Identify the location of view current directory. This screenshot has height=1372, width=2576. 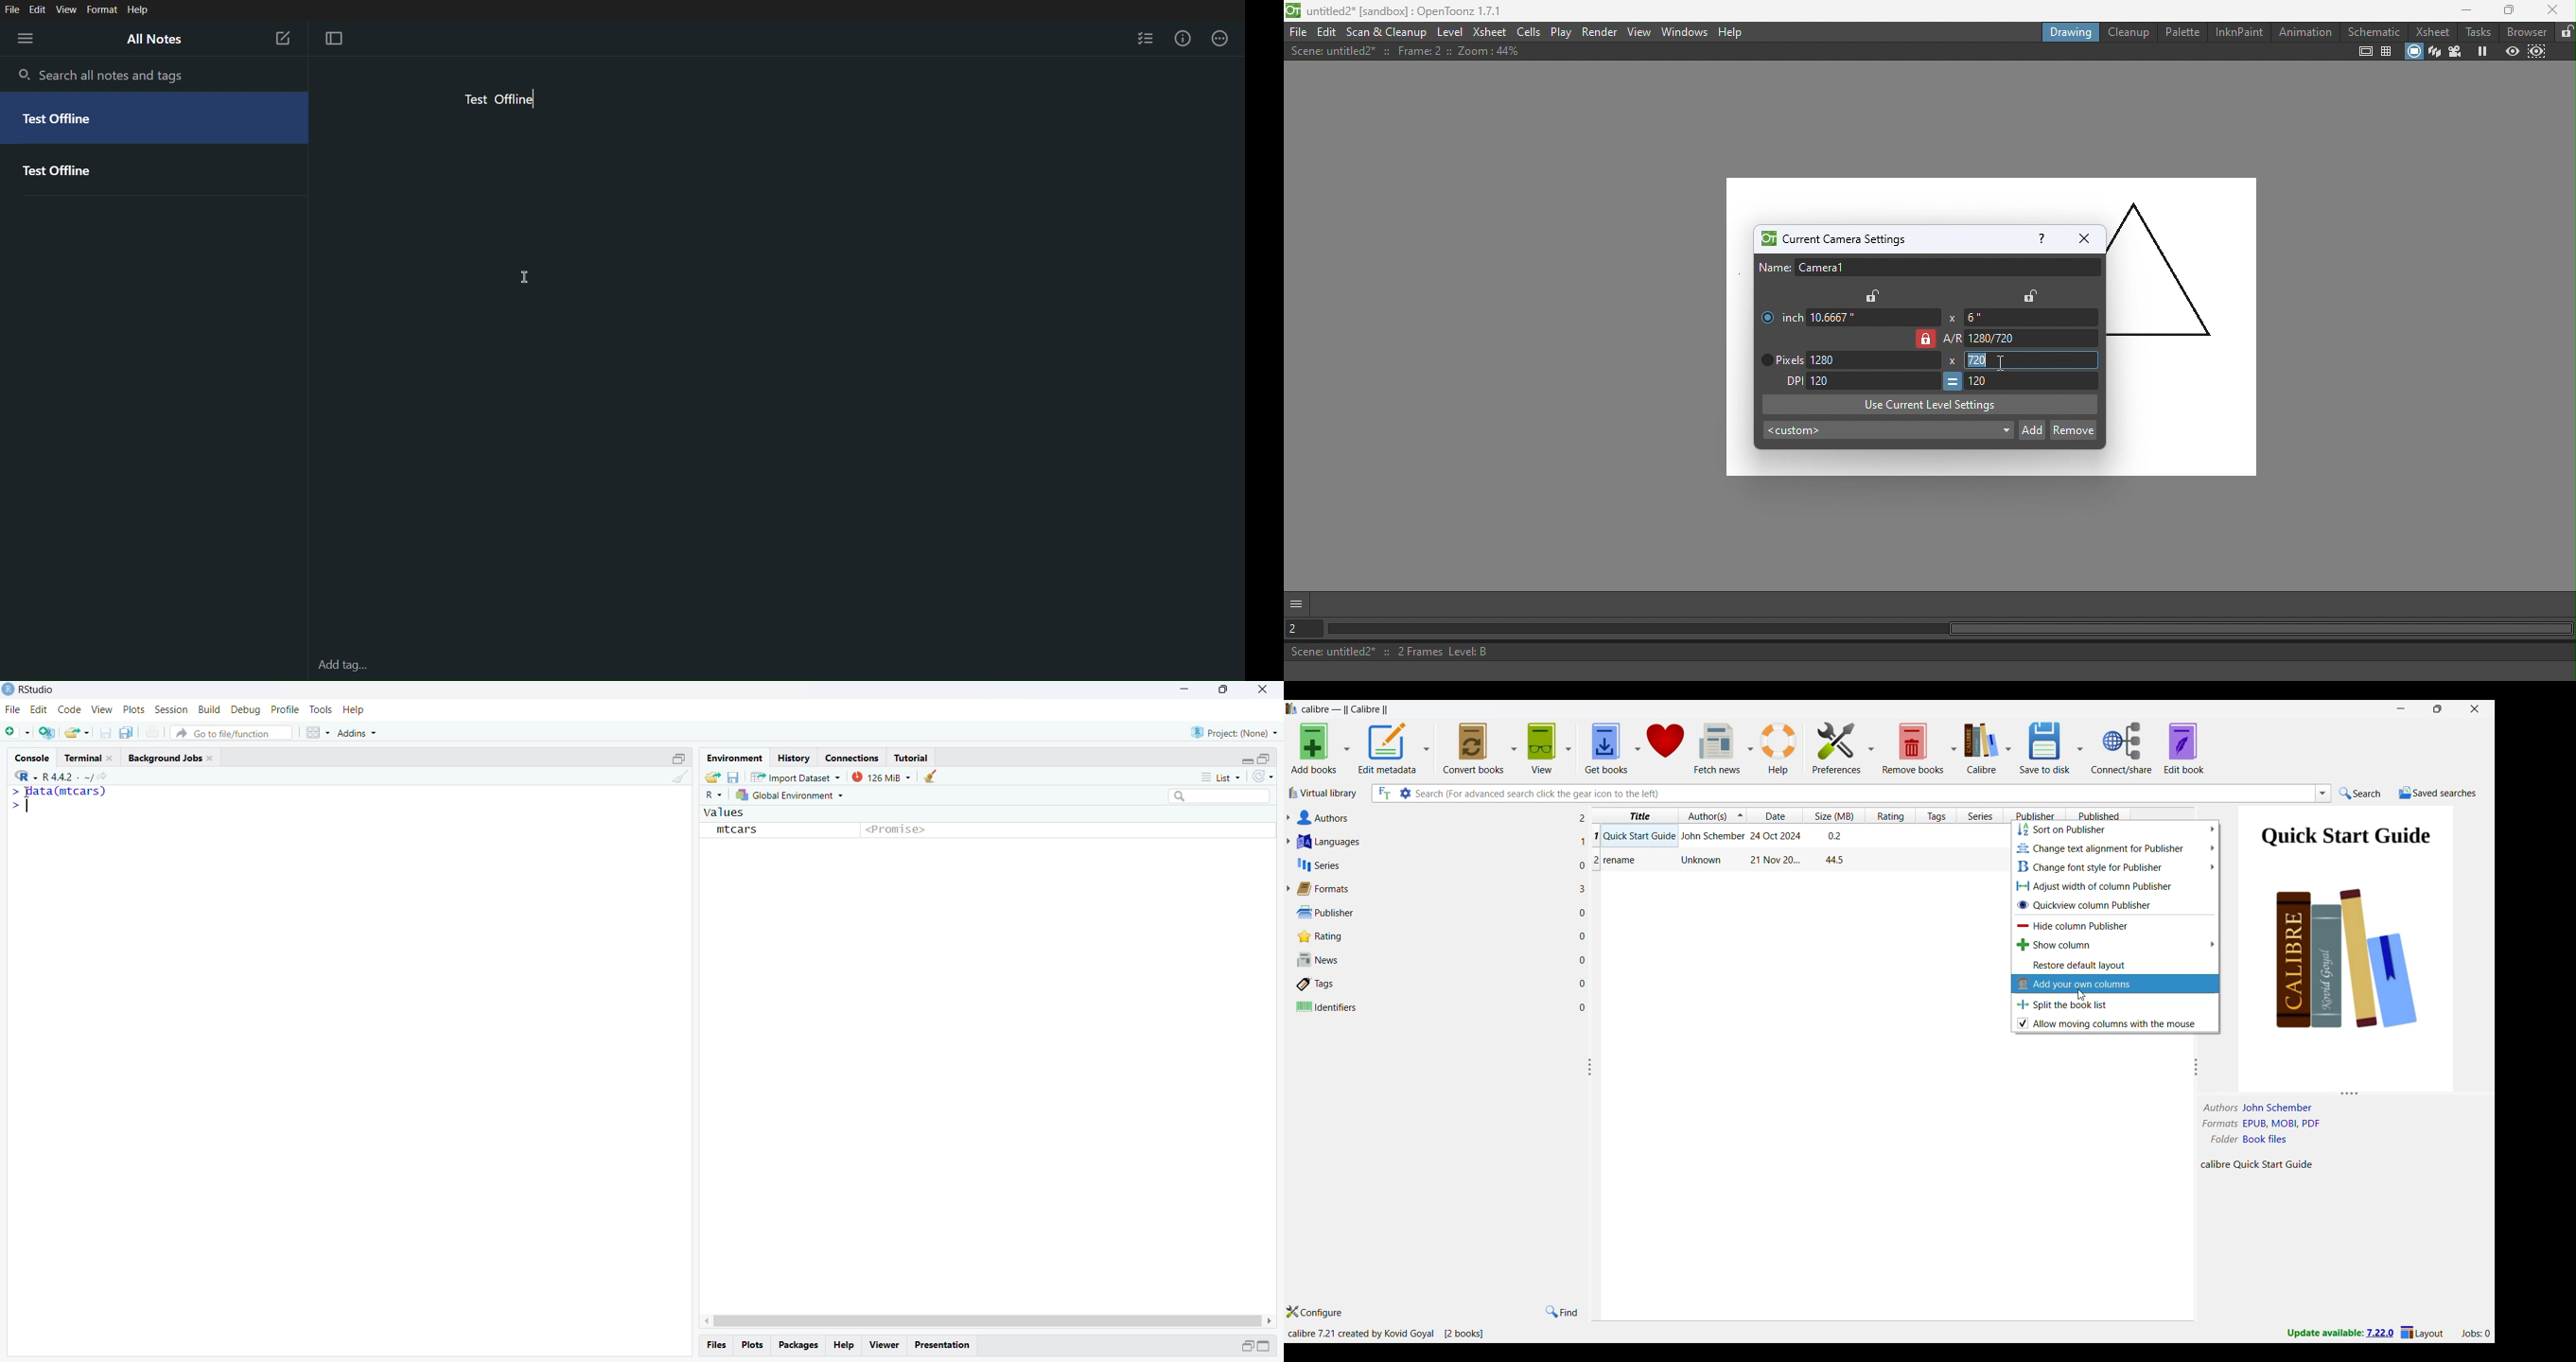
(96, 777).